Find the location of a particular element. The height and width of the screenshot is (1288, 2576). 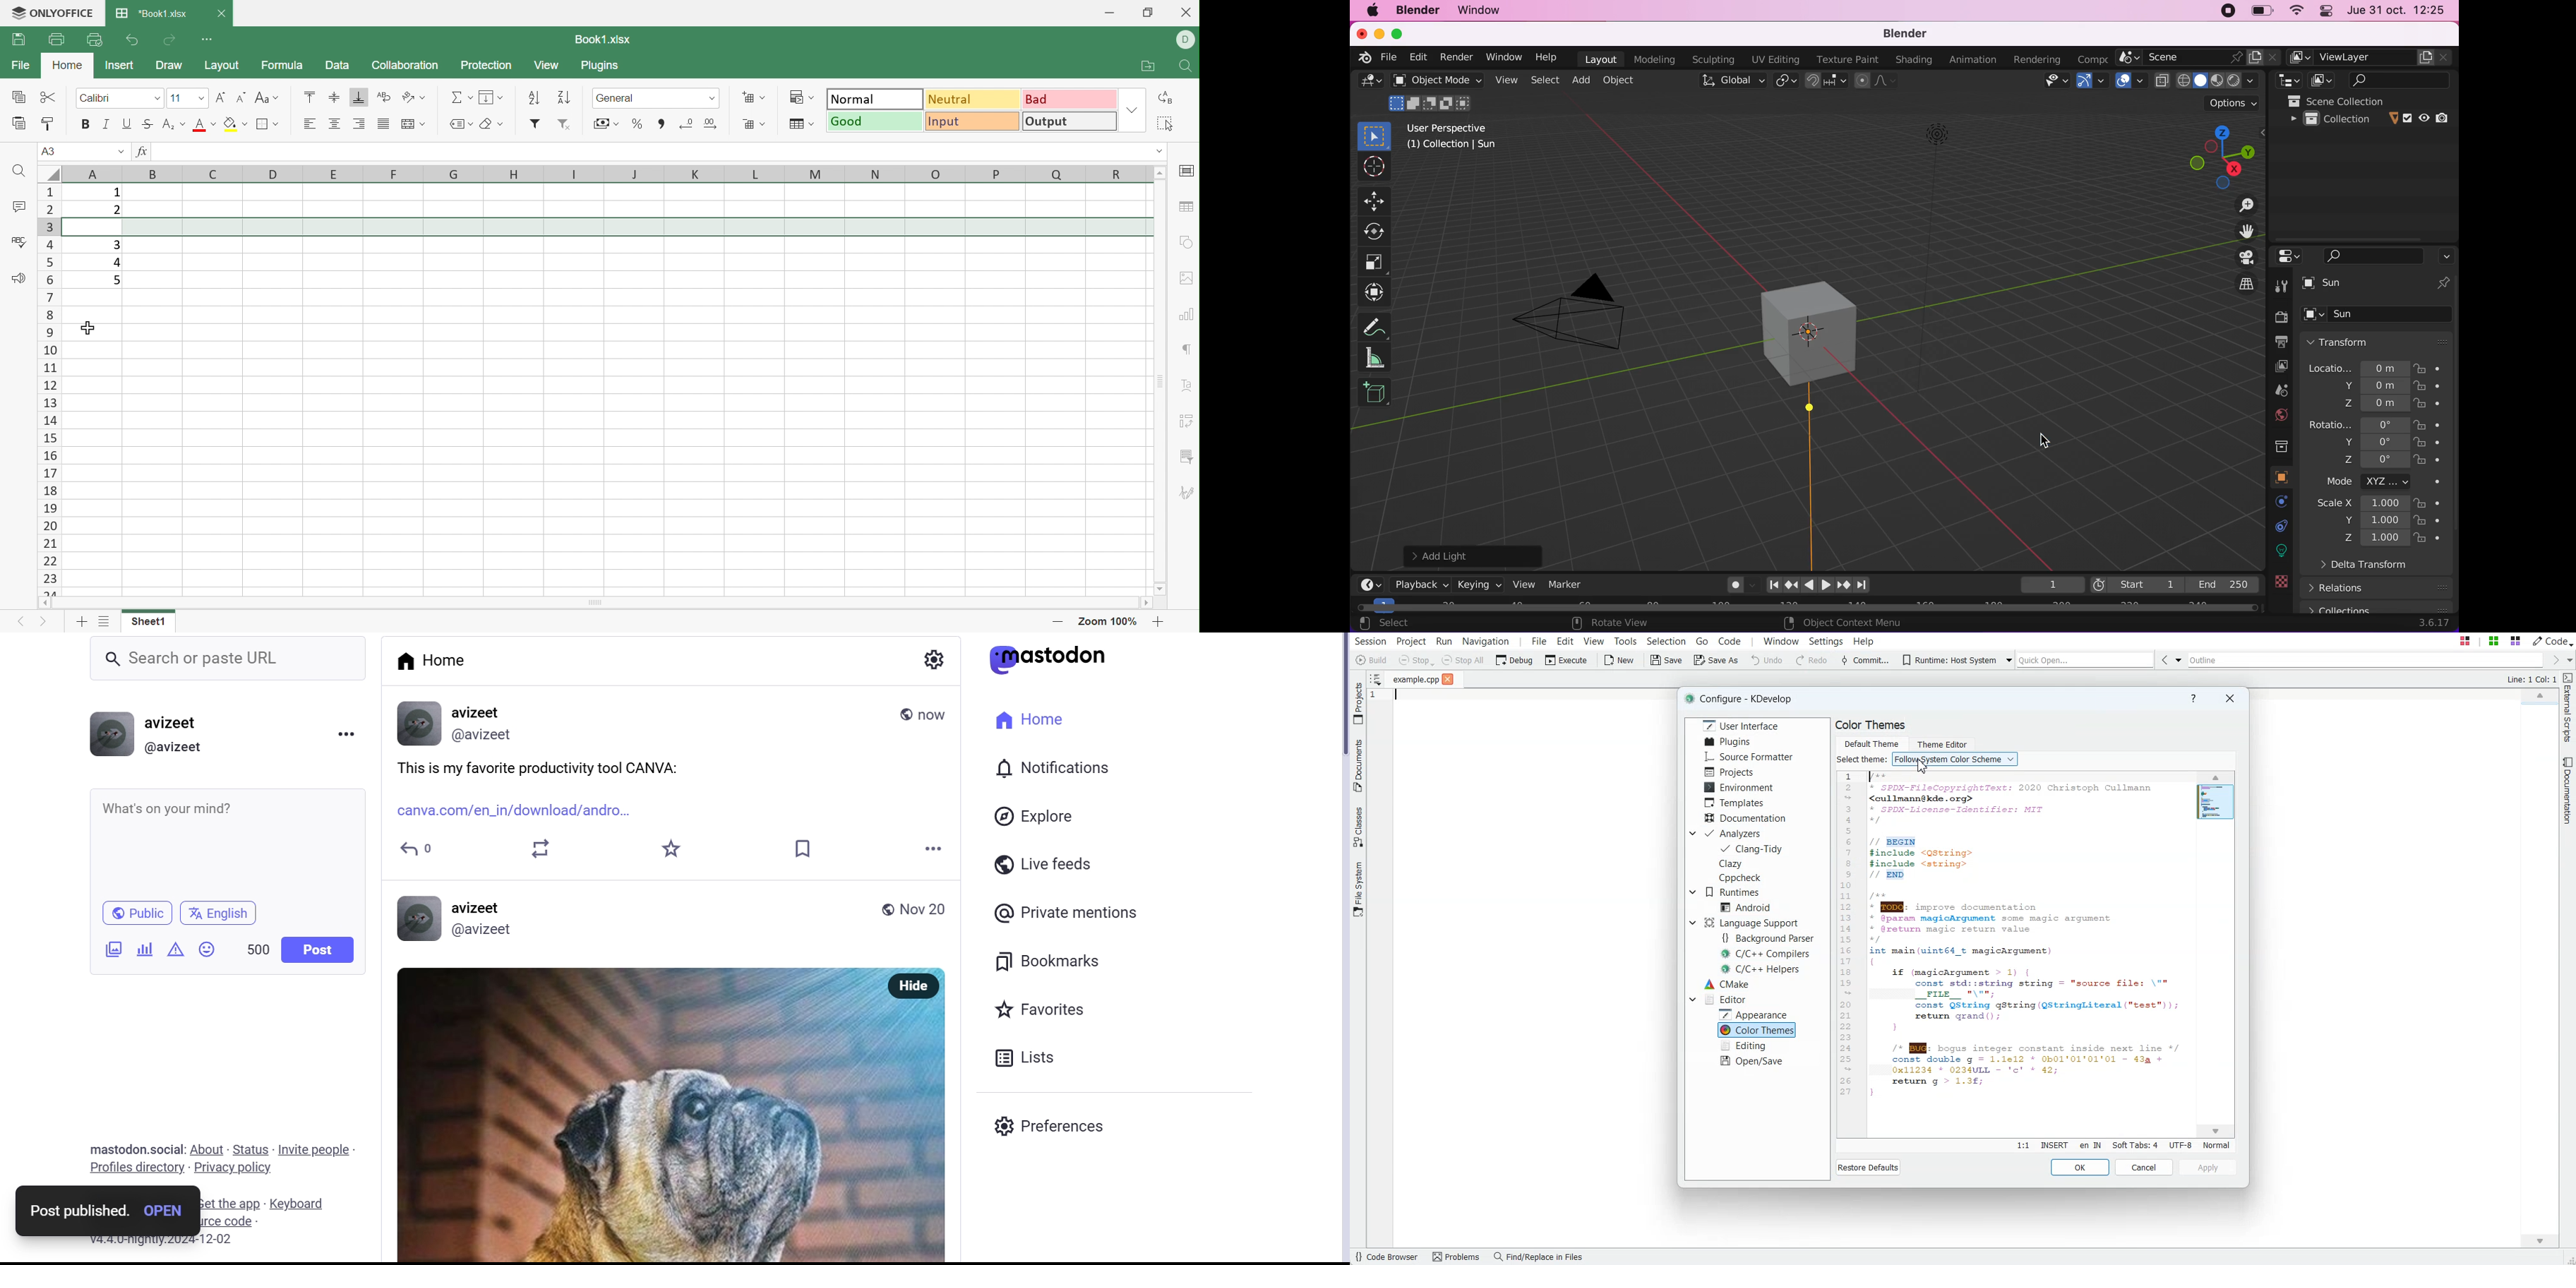

lock is located at coordinates (2437, 538).